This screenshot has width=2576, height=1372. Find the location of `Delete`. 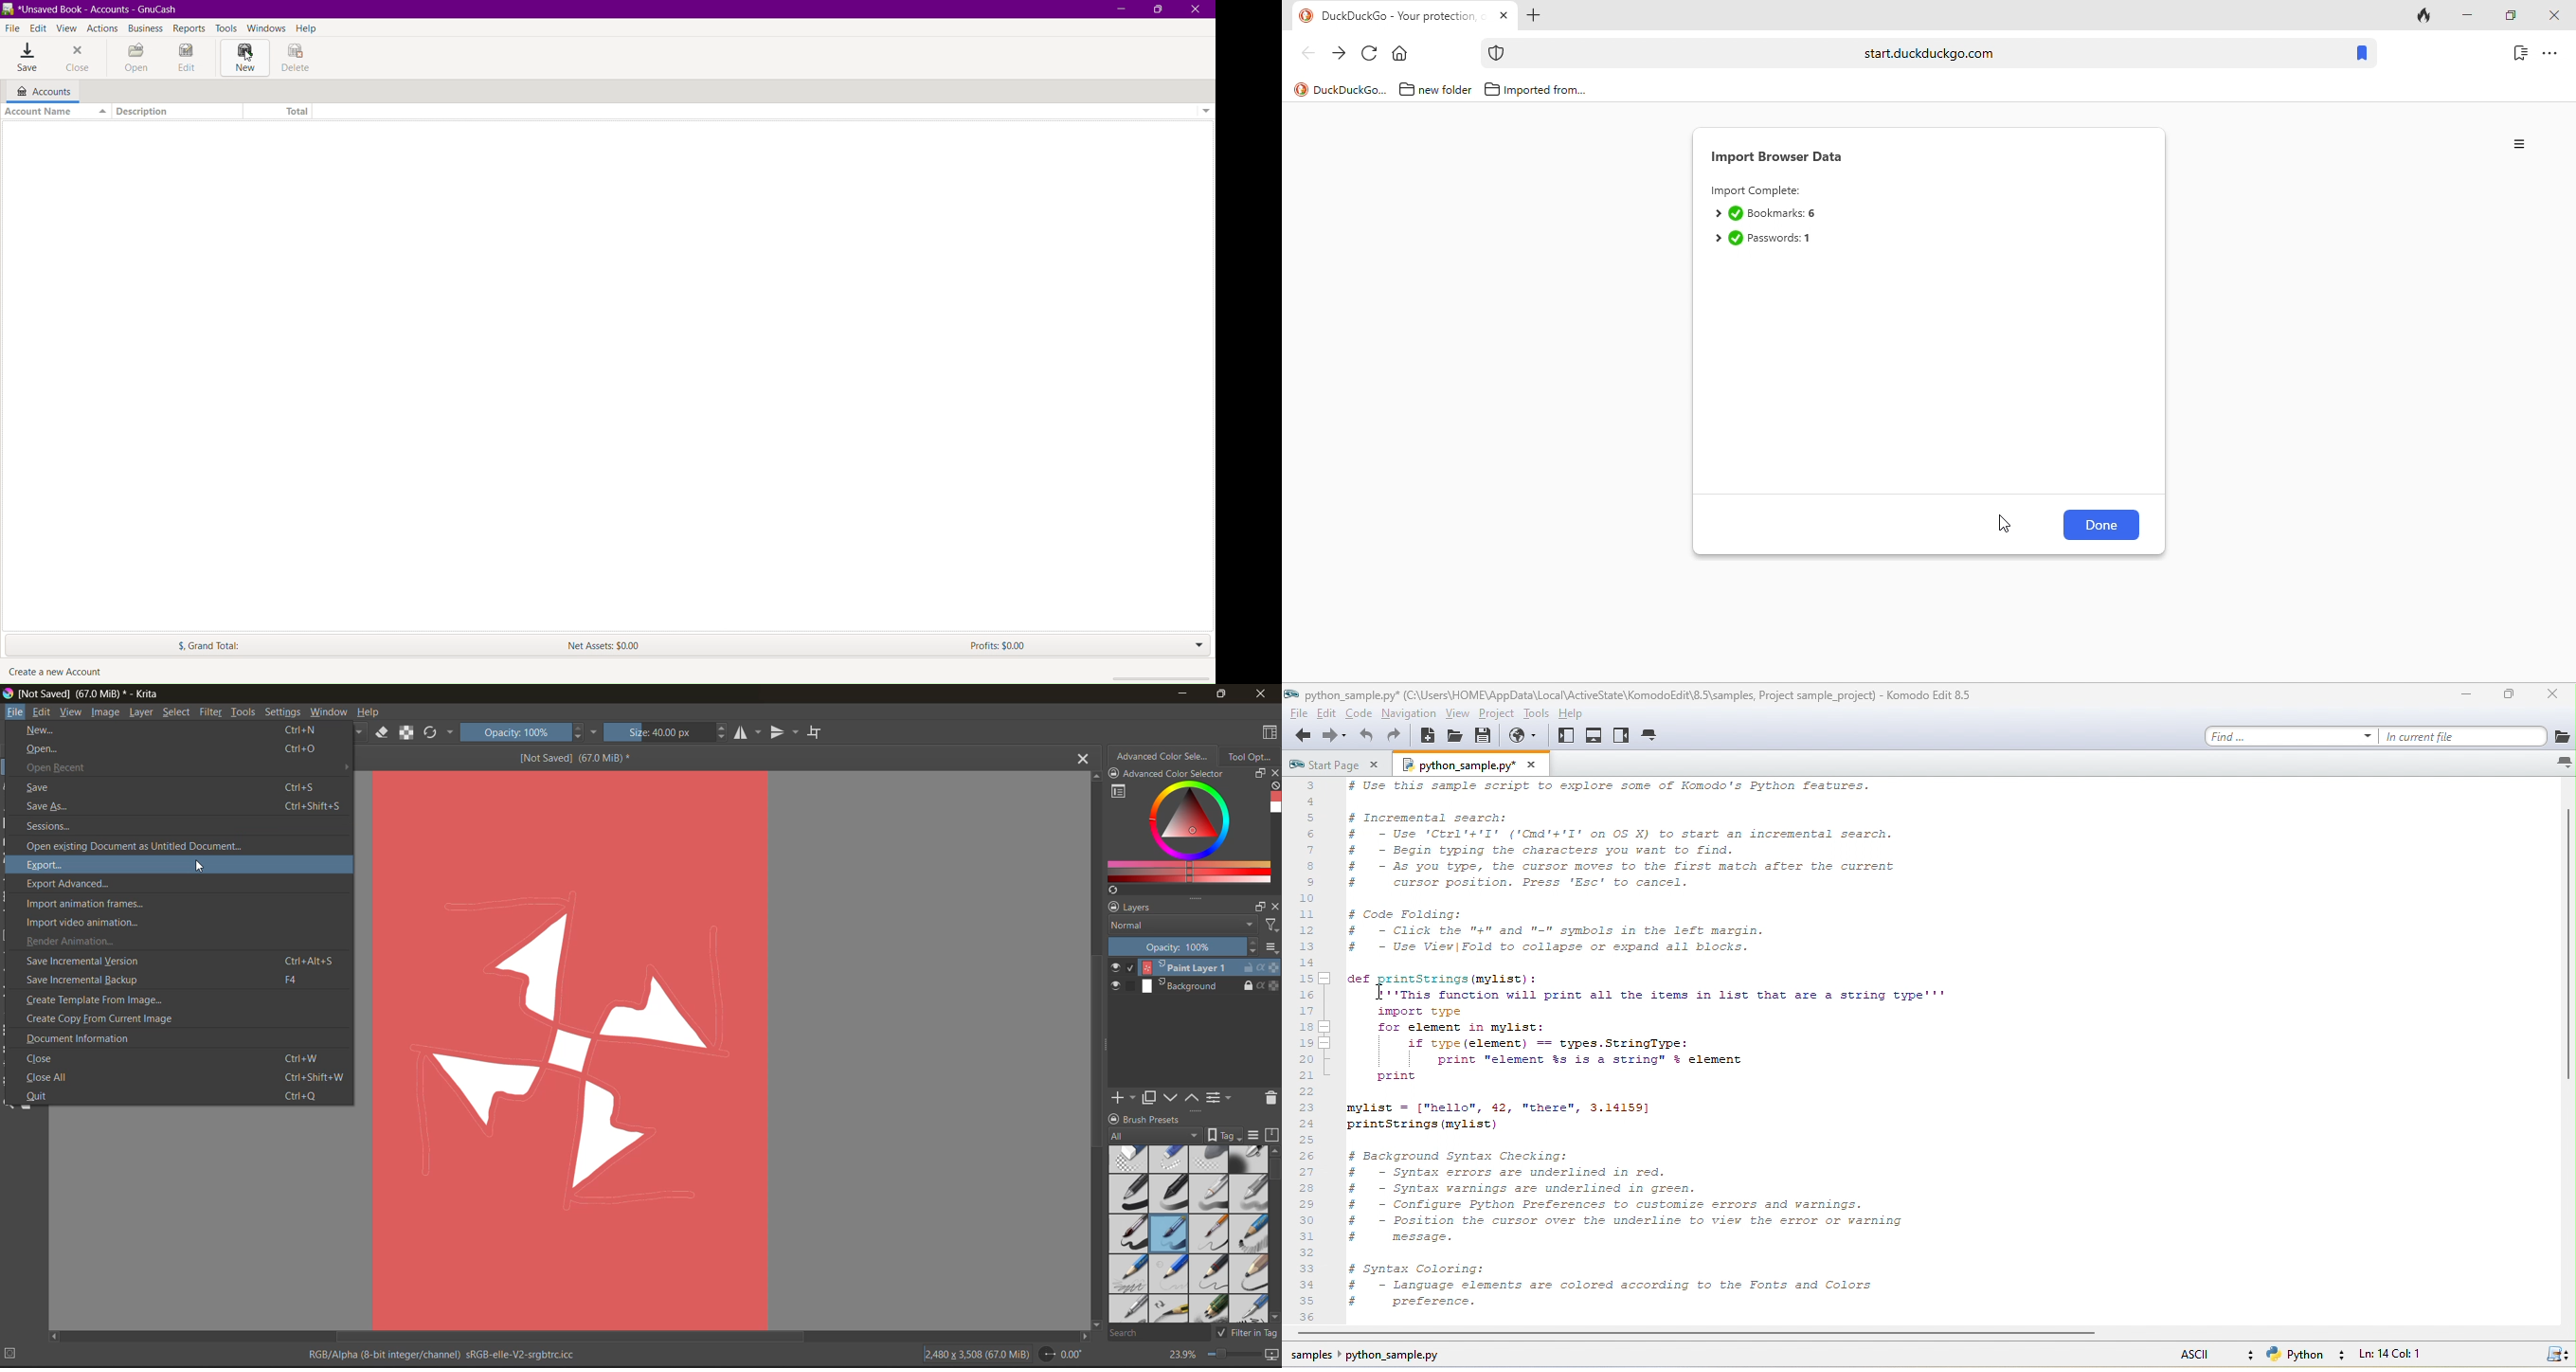

Delete is located at coordinates (296, 59).